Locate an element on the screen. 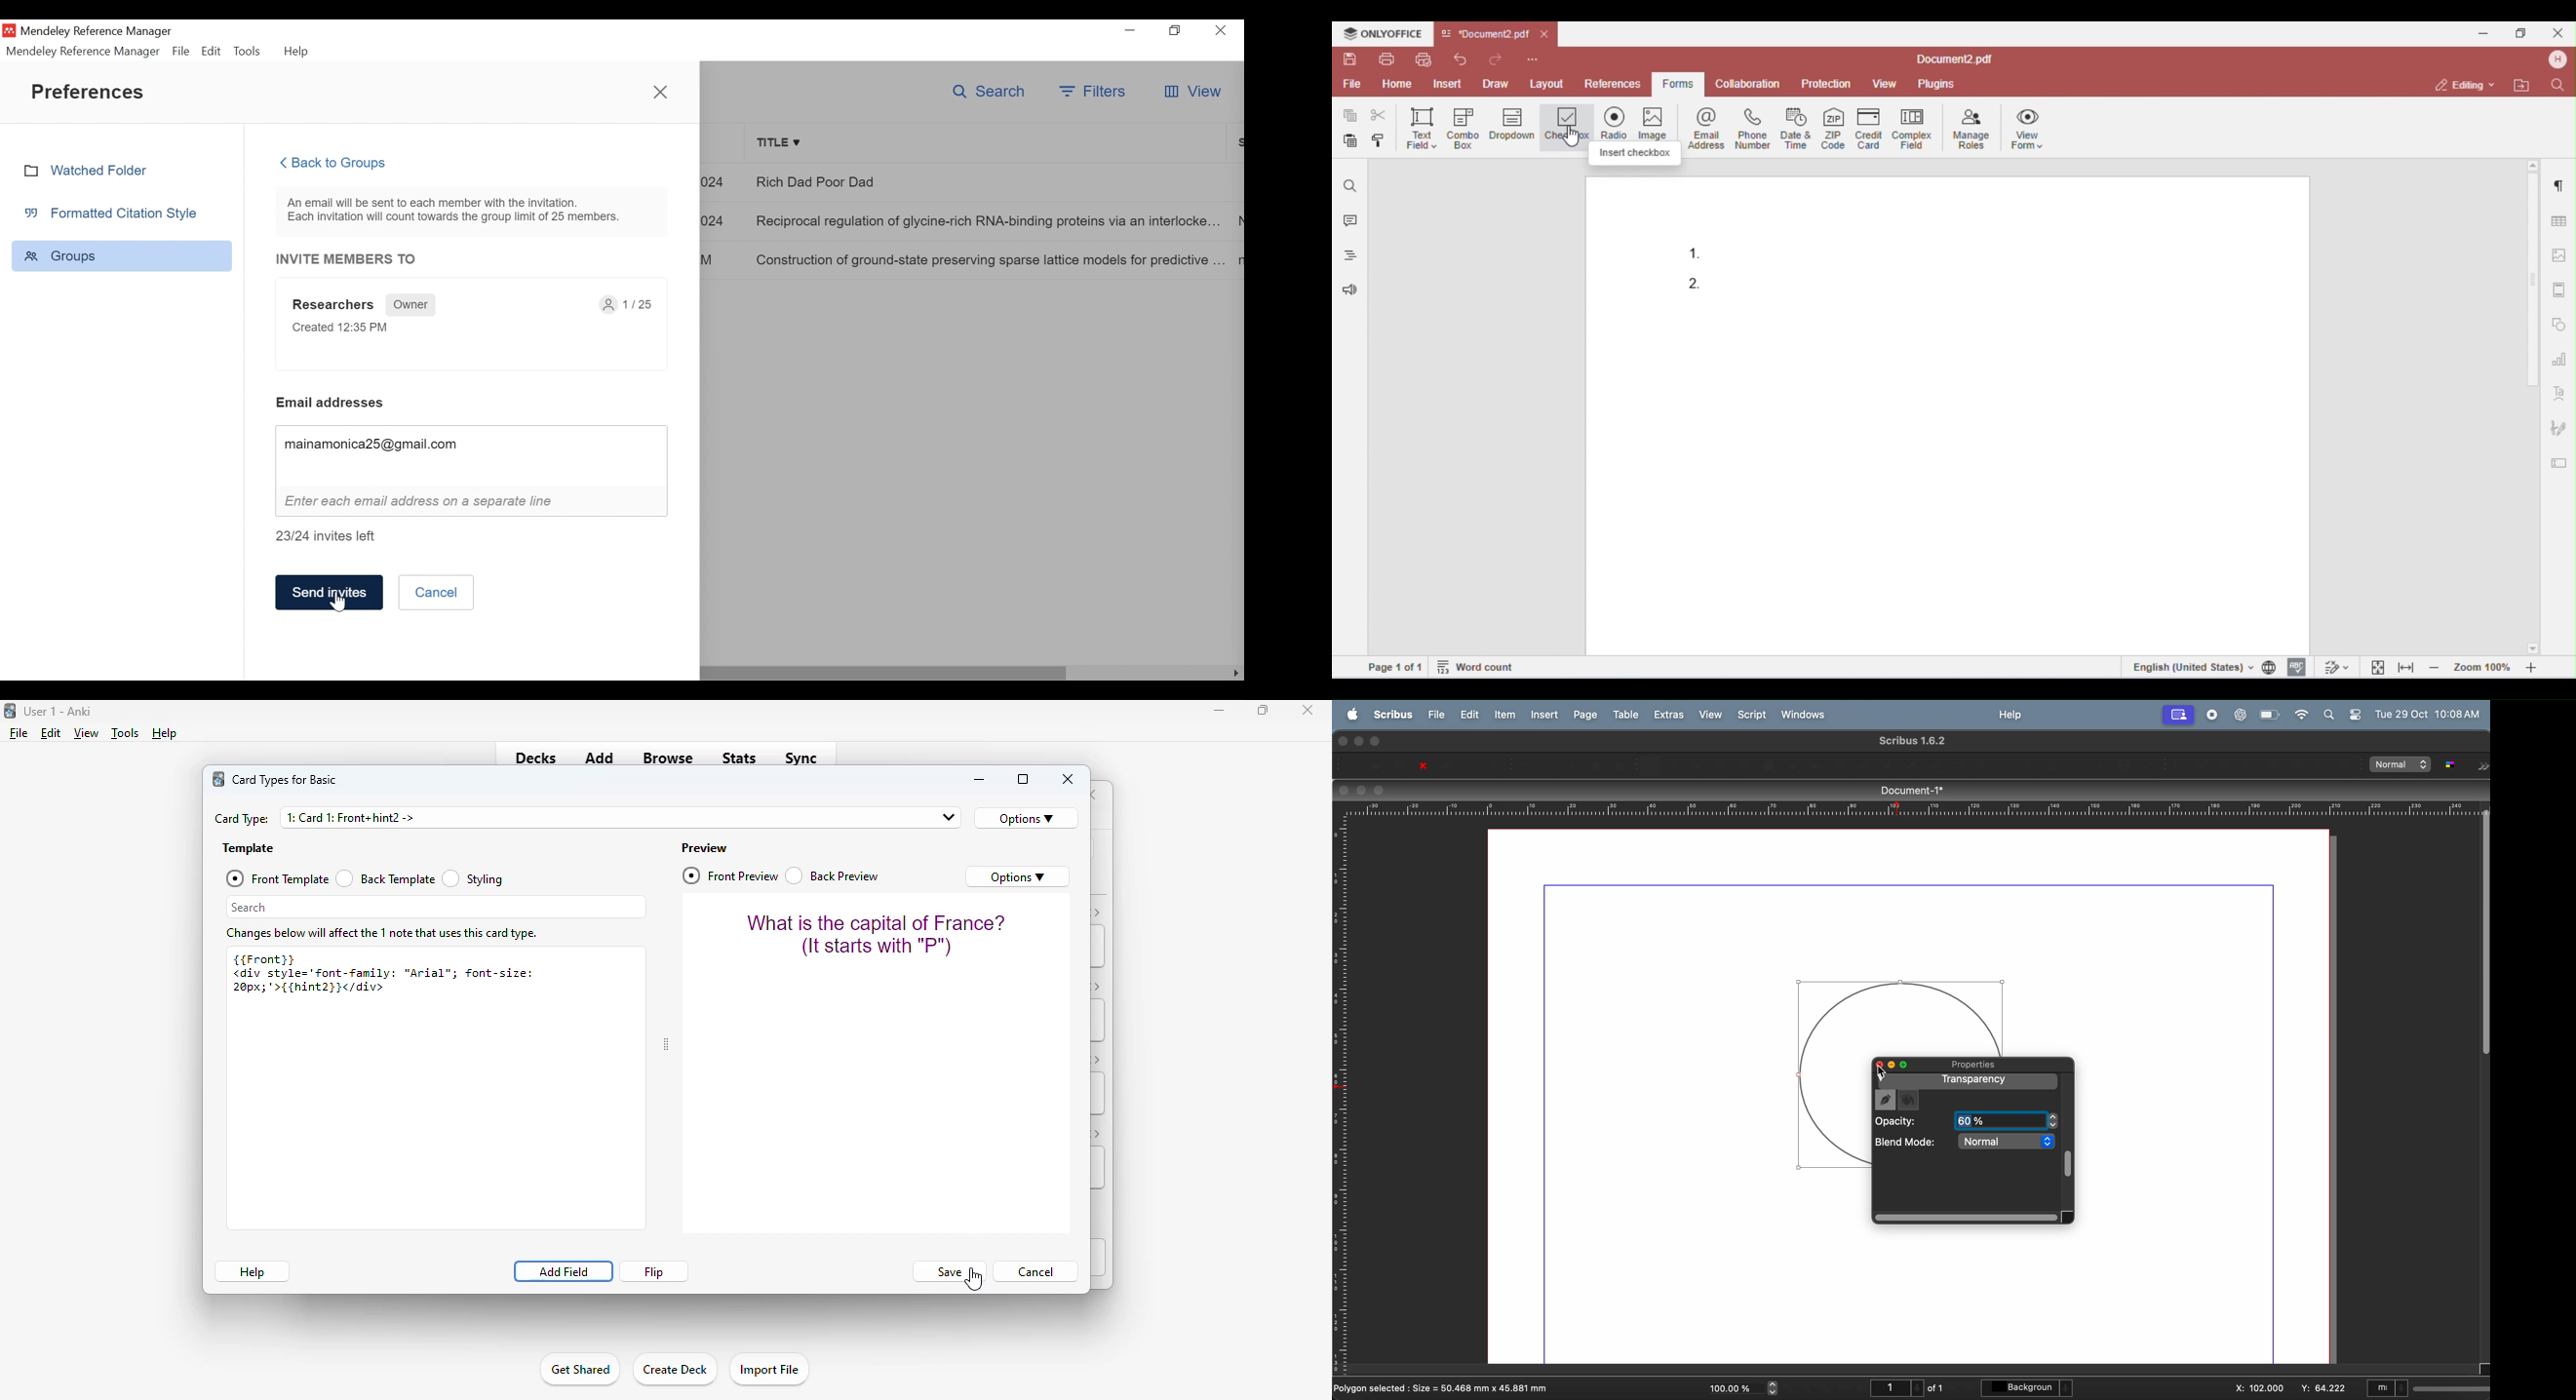 Image resolution: width=2576 pixels, height=1400 pixels. File is located at coordinates (181, 51).